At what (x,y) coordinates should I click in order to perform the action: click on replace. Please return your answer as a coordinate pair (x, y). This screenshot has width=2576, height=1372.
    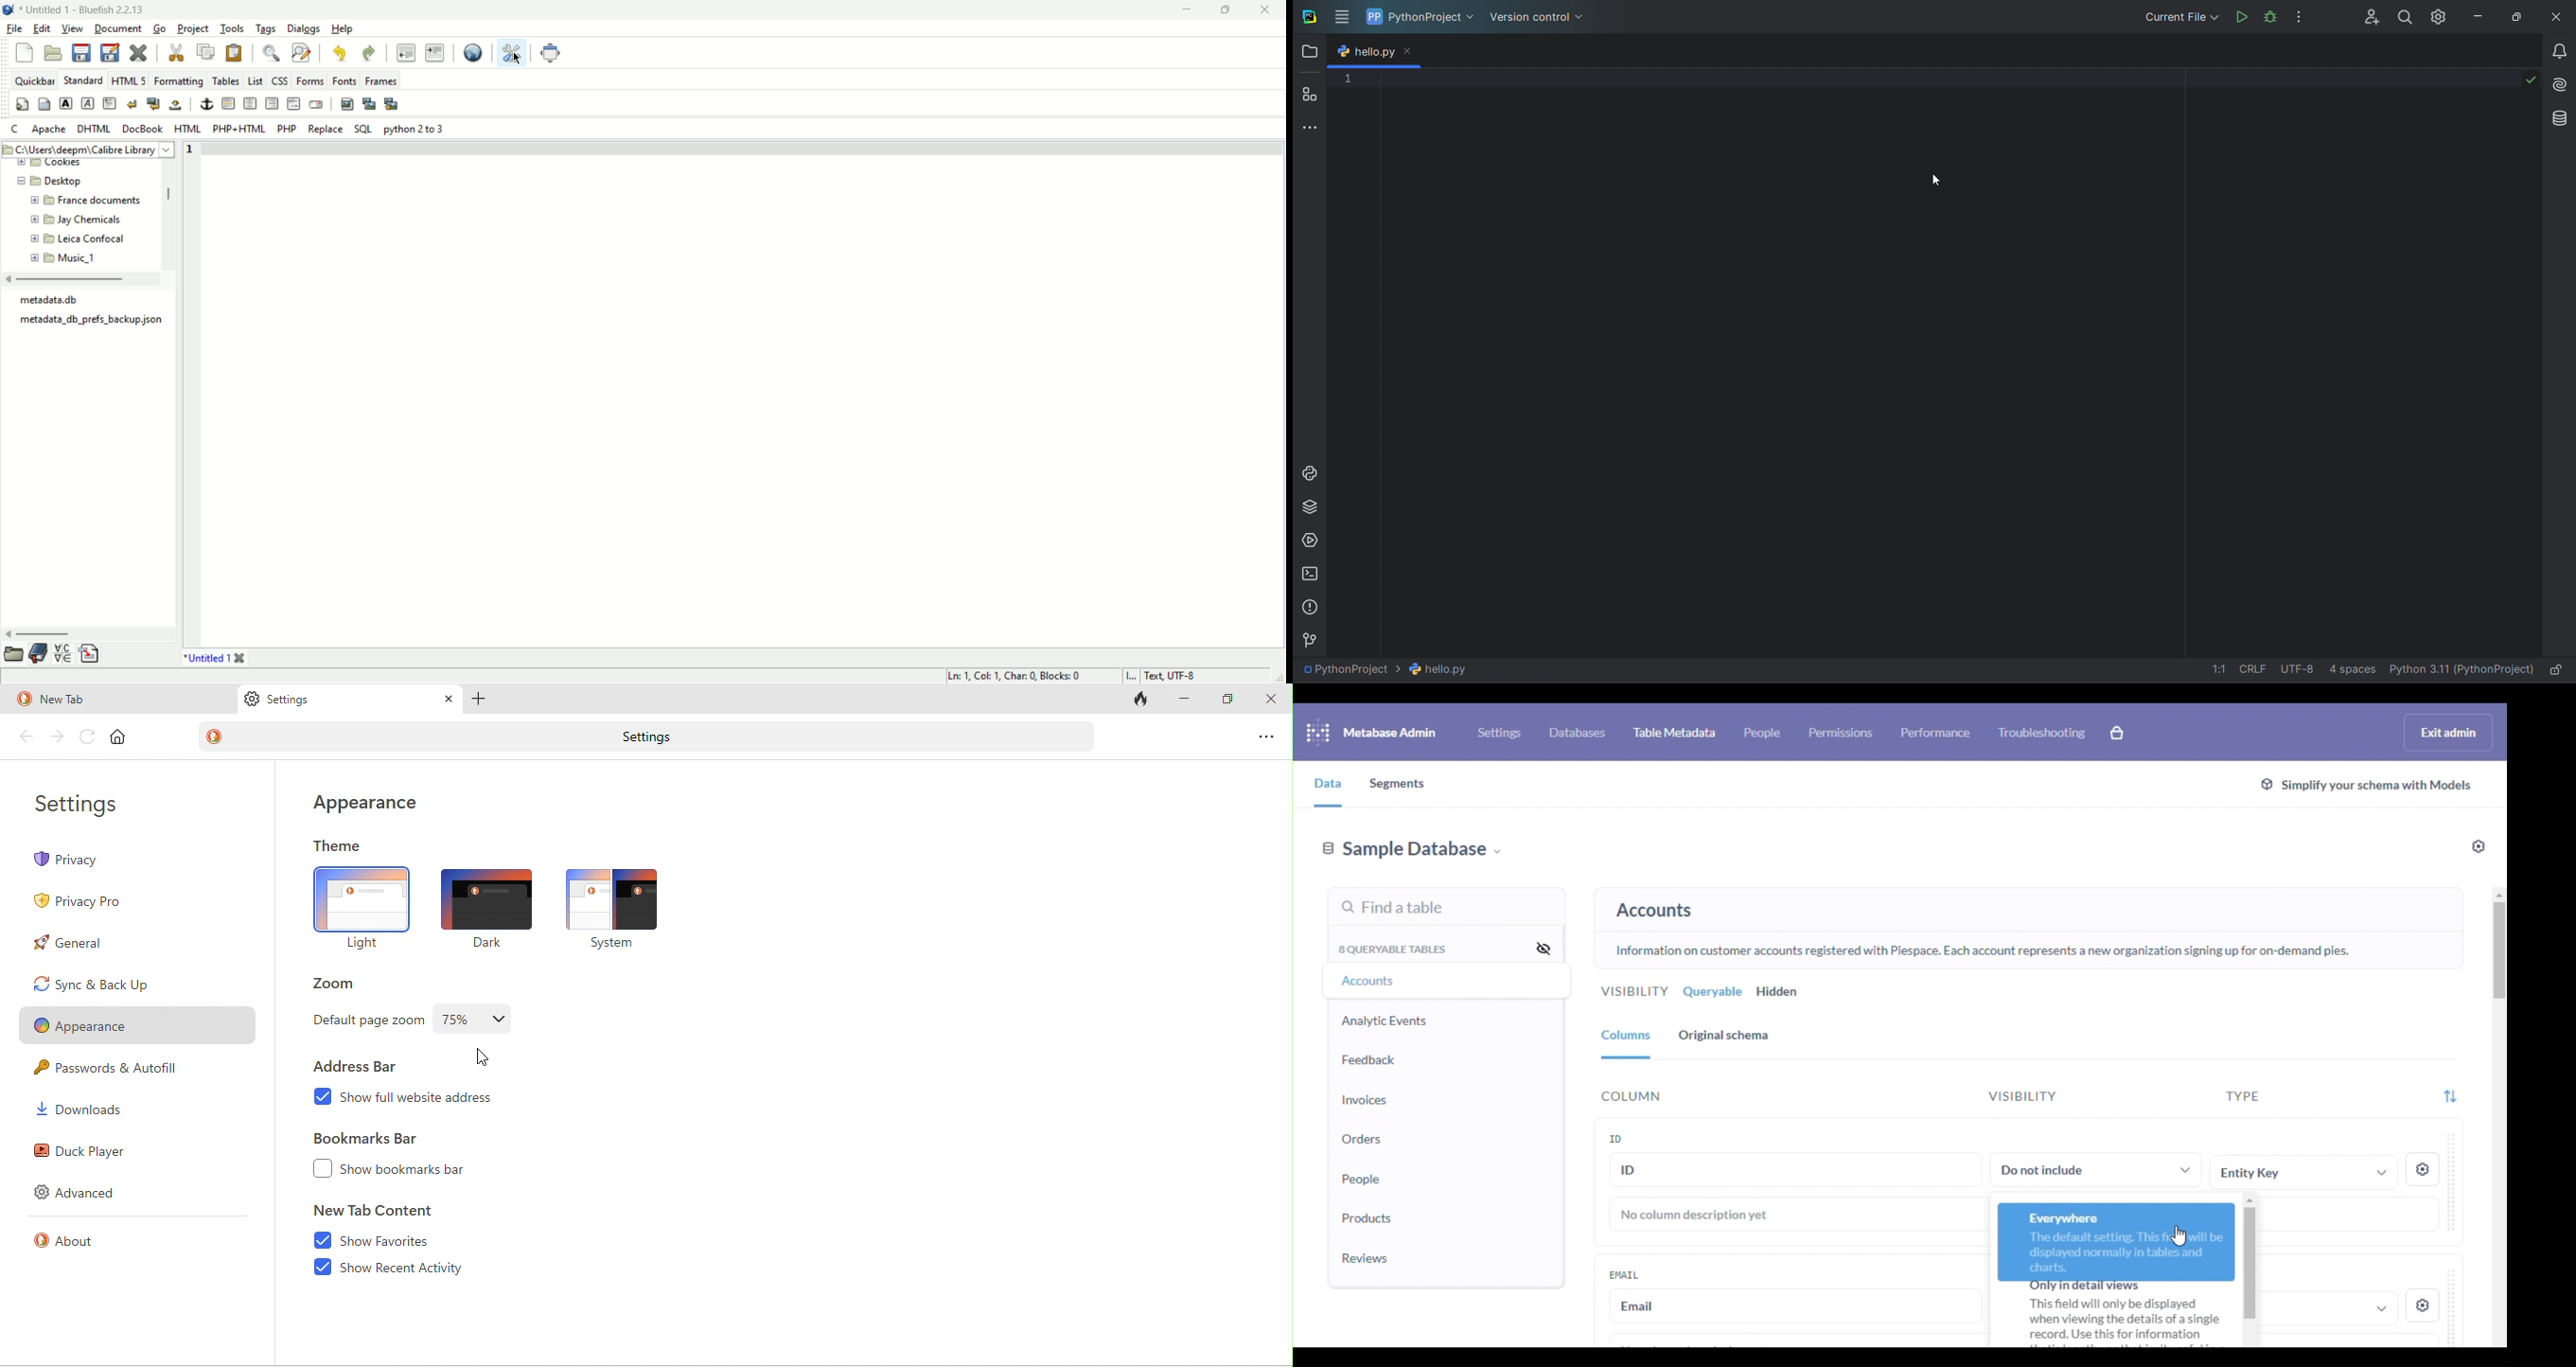
    Looking at the image, I should click on (326, 130).